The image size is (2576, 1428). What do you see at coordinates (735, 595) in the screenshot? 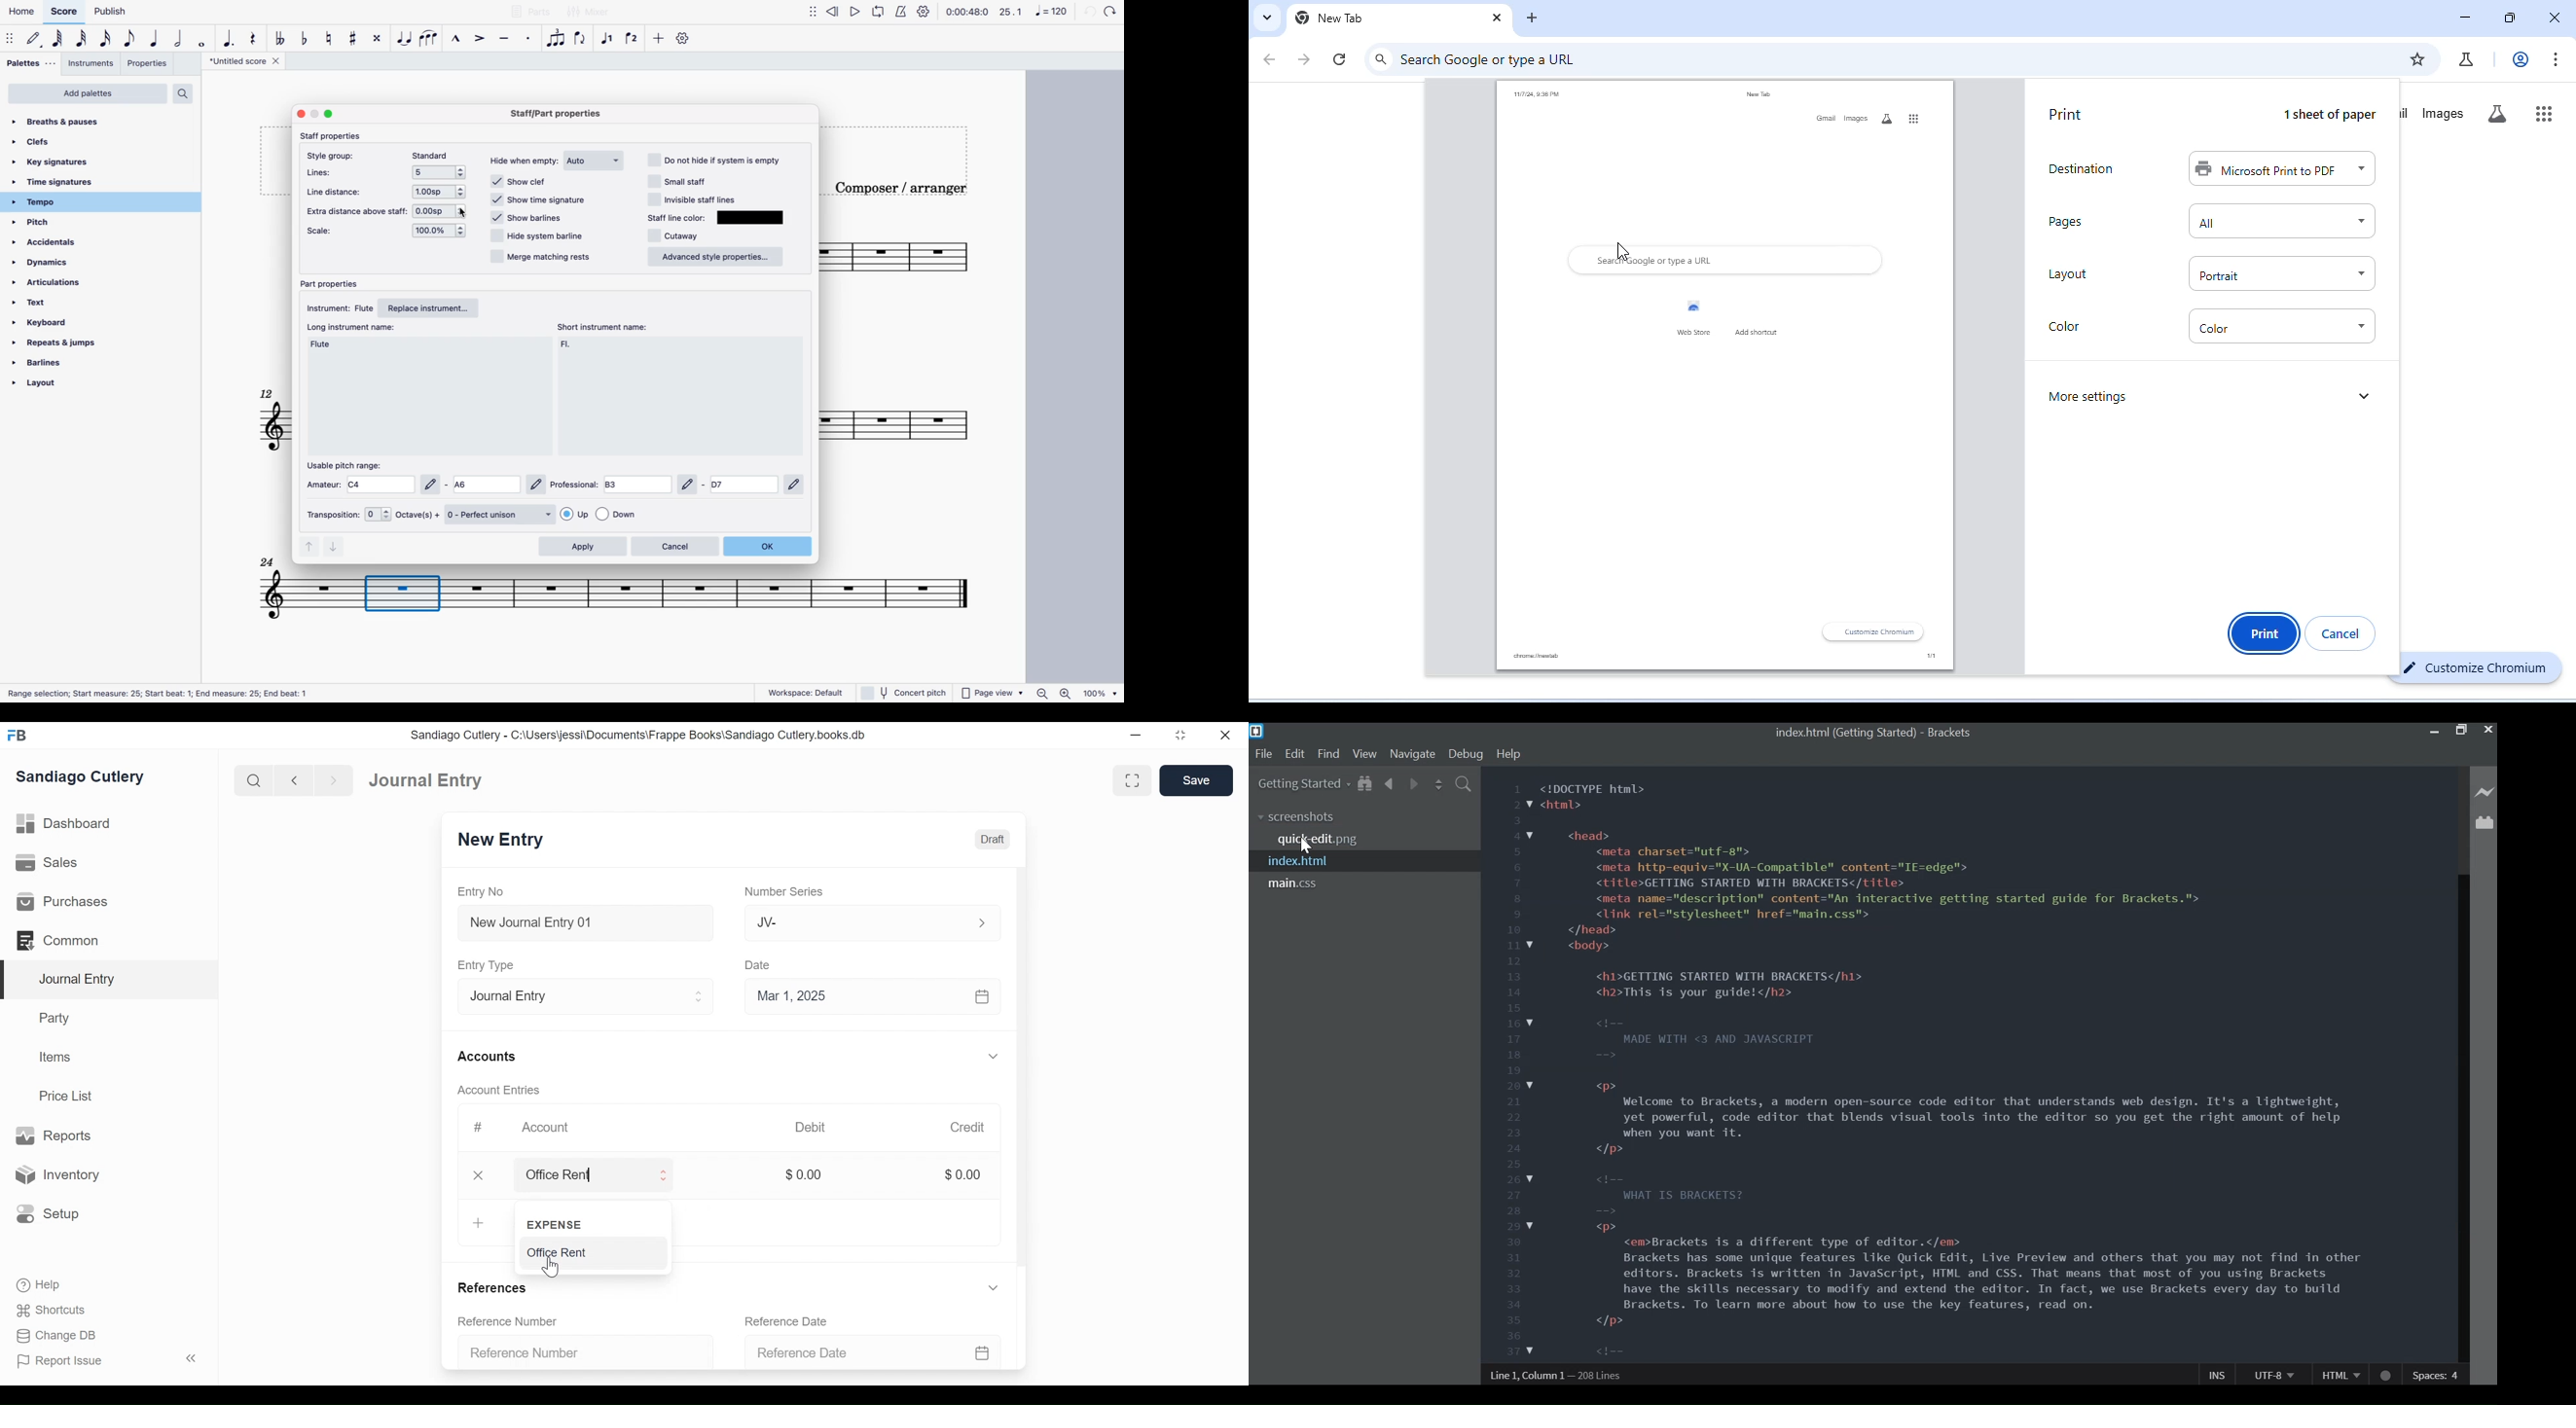
I see `score` at bounding box center [735, 595].